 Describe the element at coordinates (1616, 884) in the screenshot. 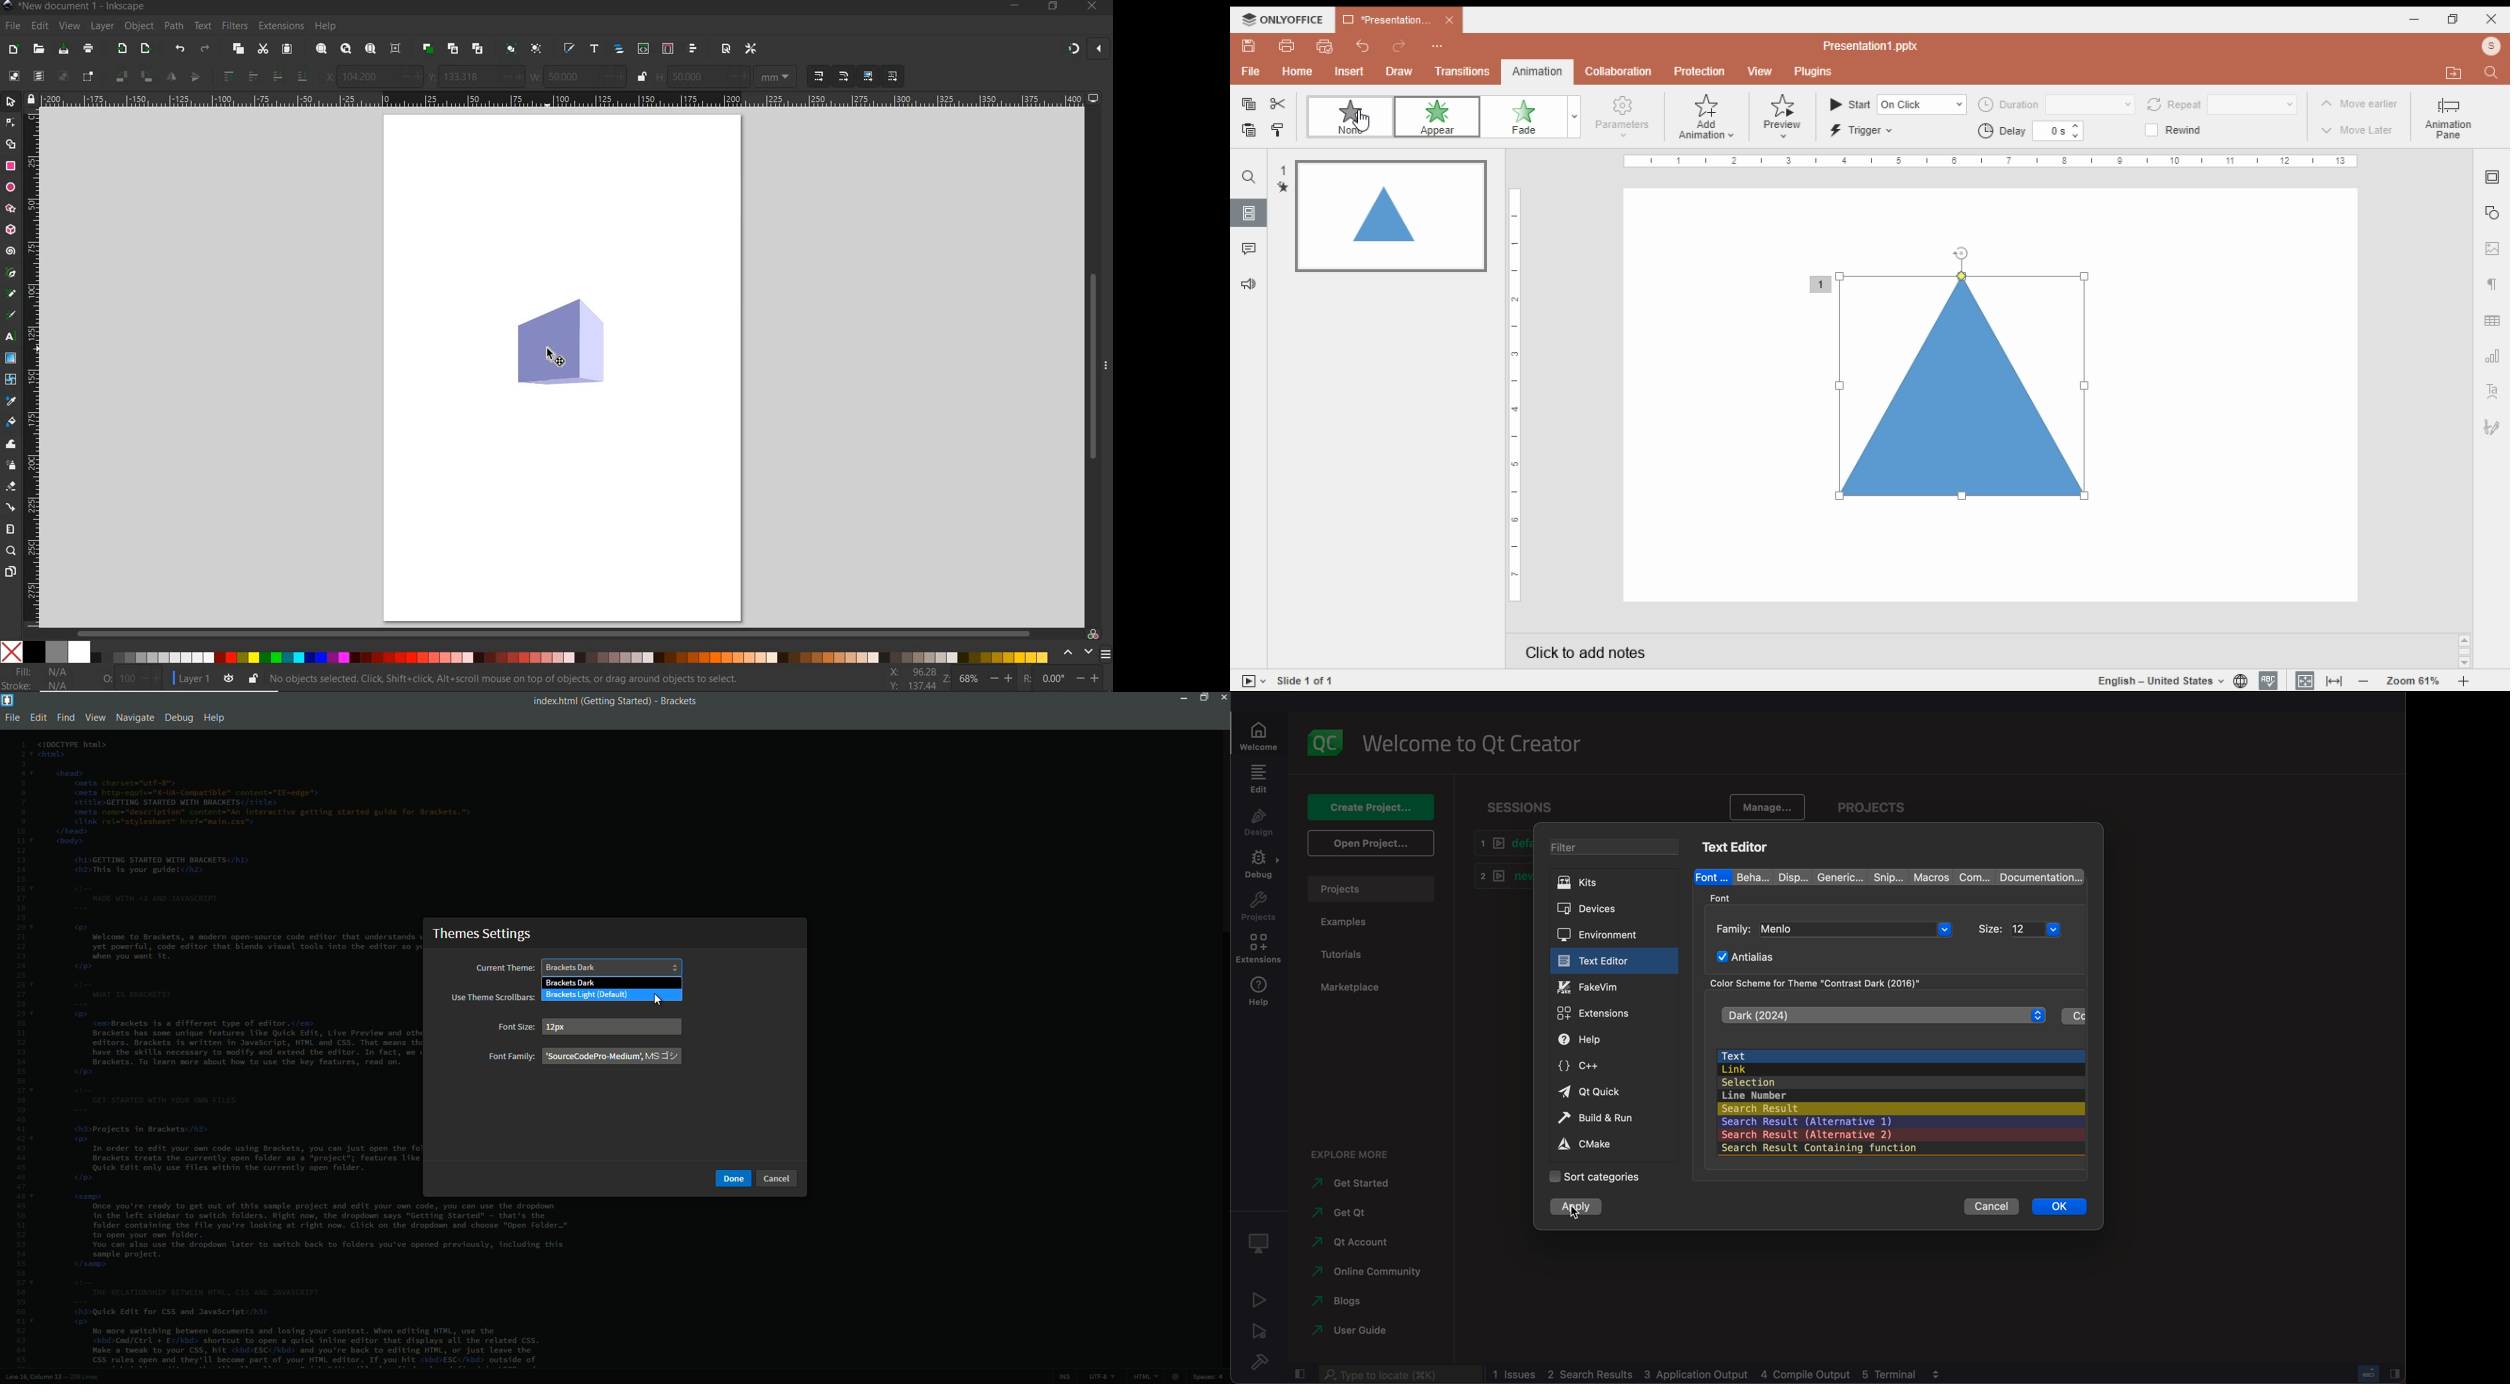

I see `kits` at that location.